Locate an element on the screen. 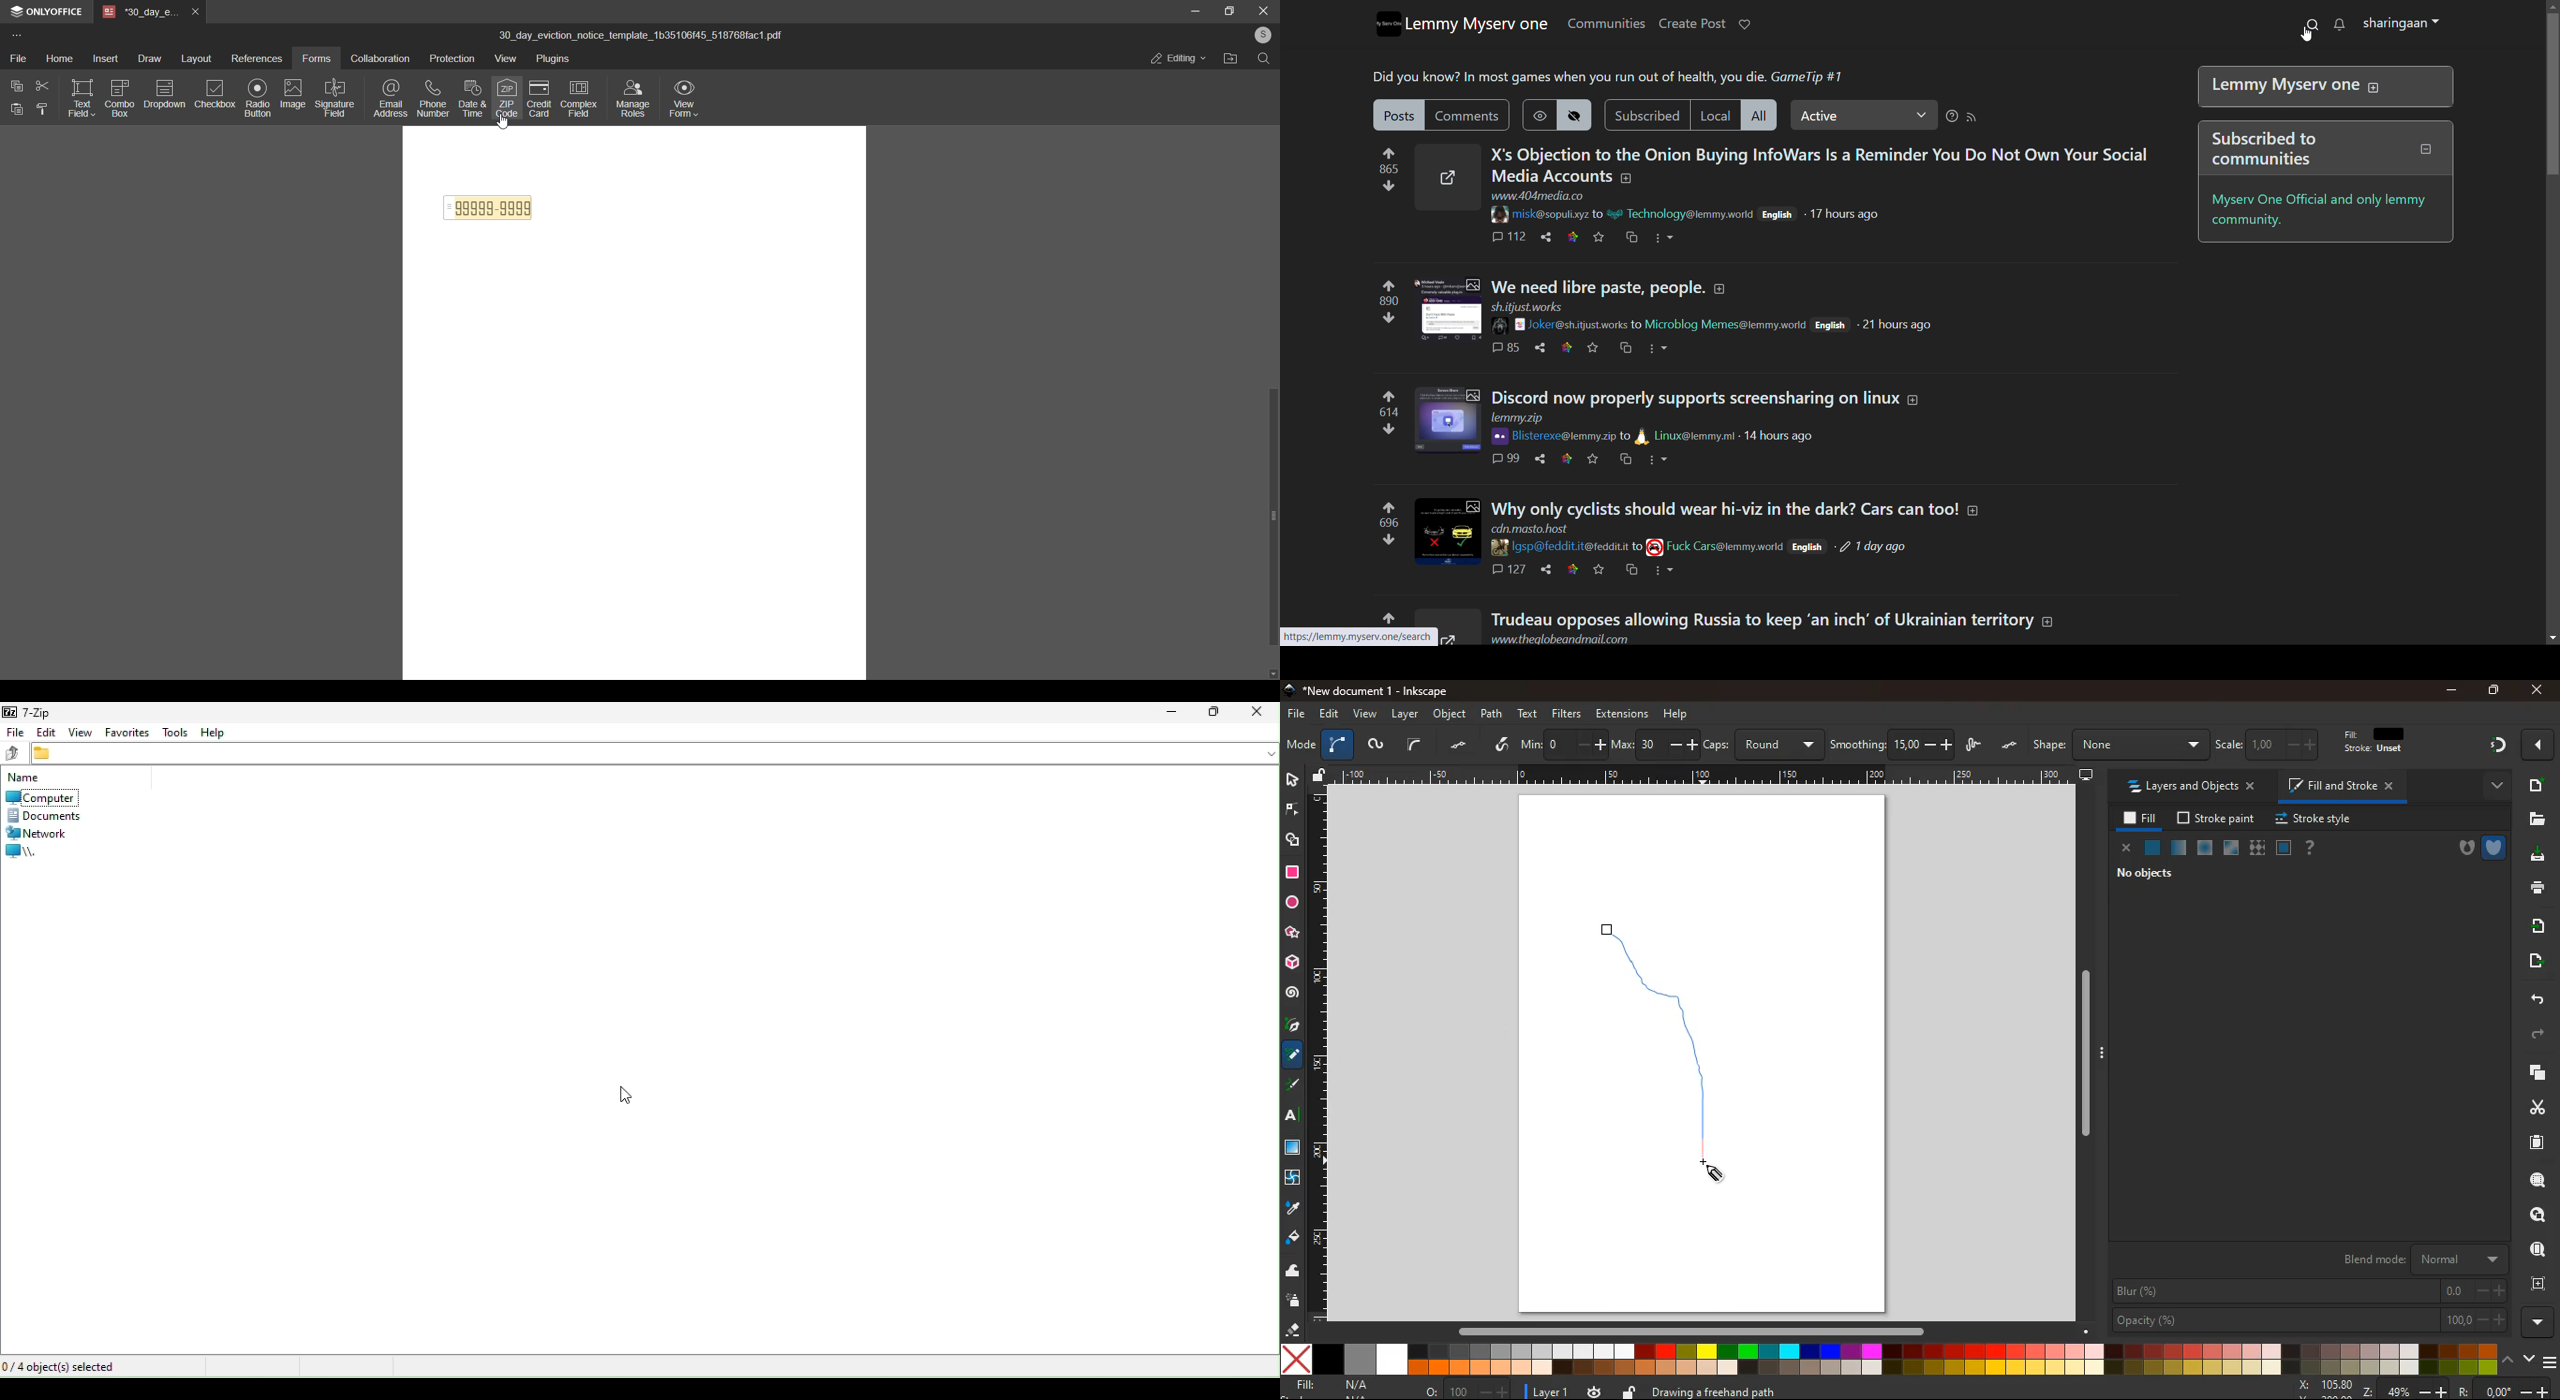 Image resolution: width=2576 pixels, height=1400 pixels. link is located at coordinates (1567, 348).